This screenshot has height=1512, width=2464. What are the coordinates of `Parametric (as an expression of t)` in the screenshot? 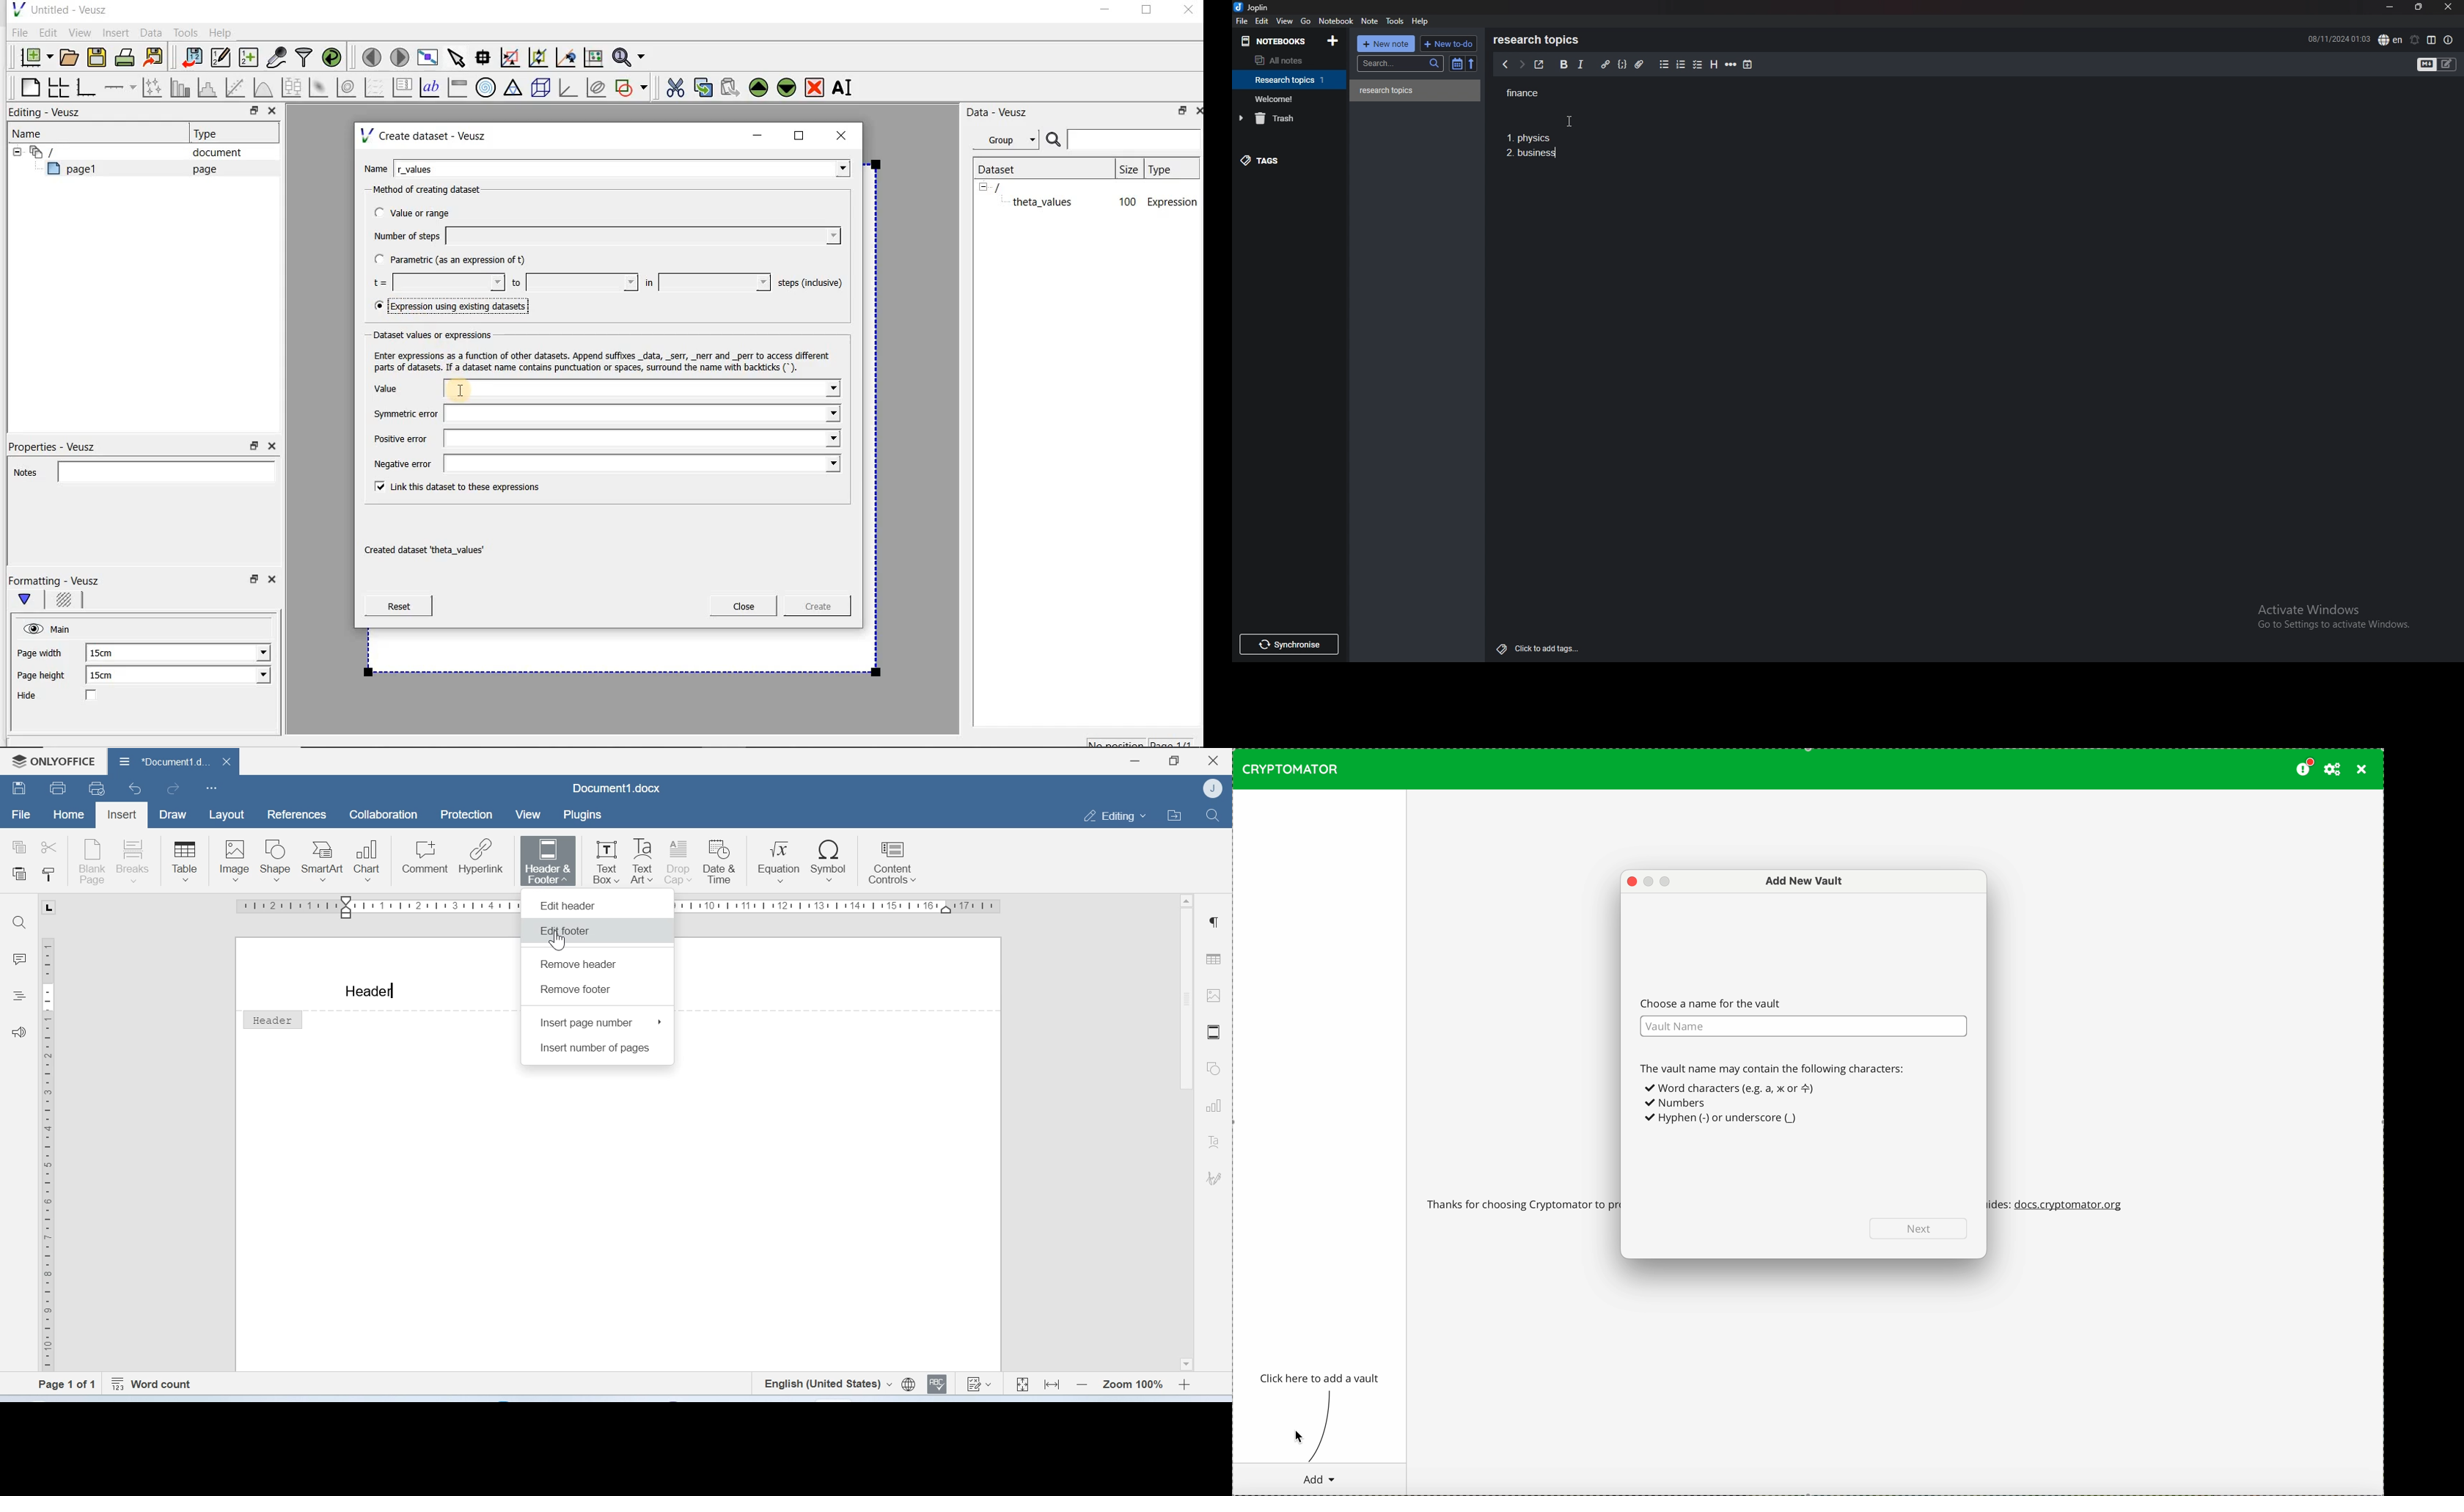 It's located at (456, 260).